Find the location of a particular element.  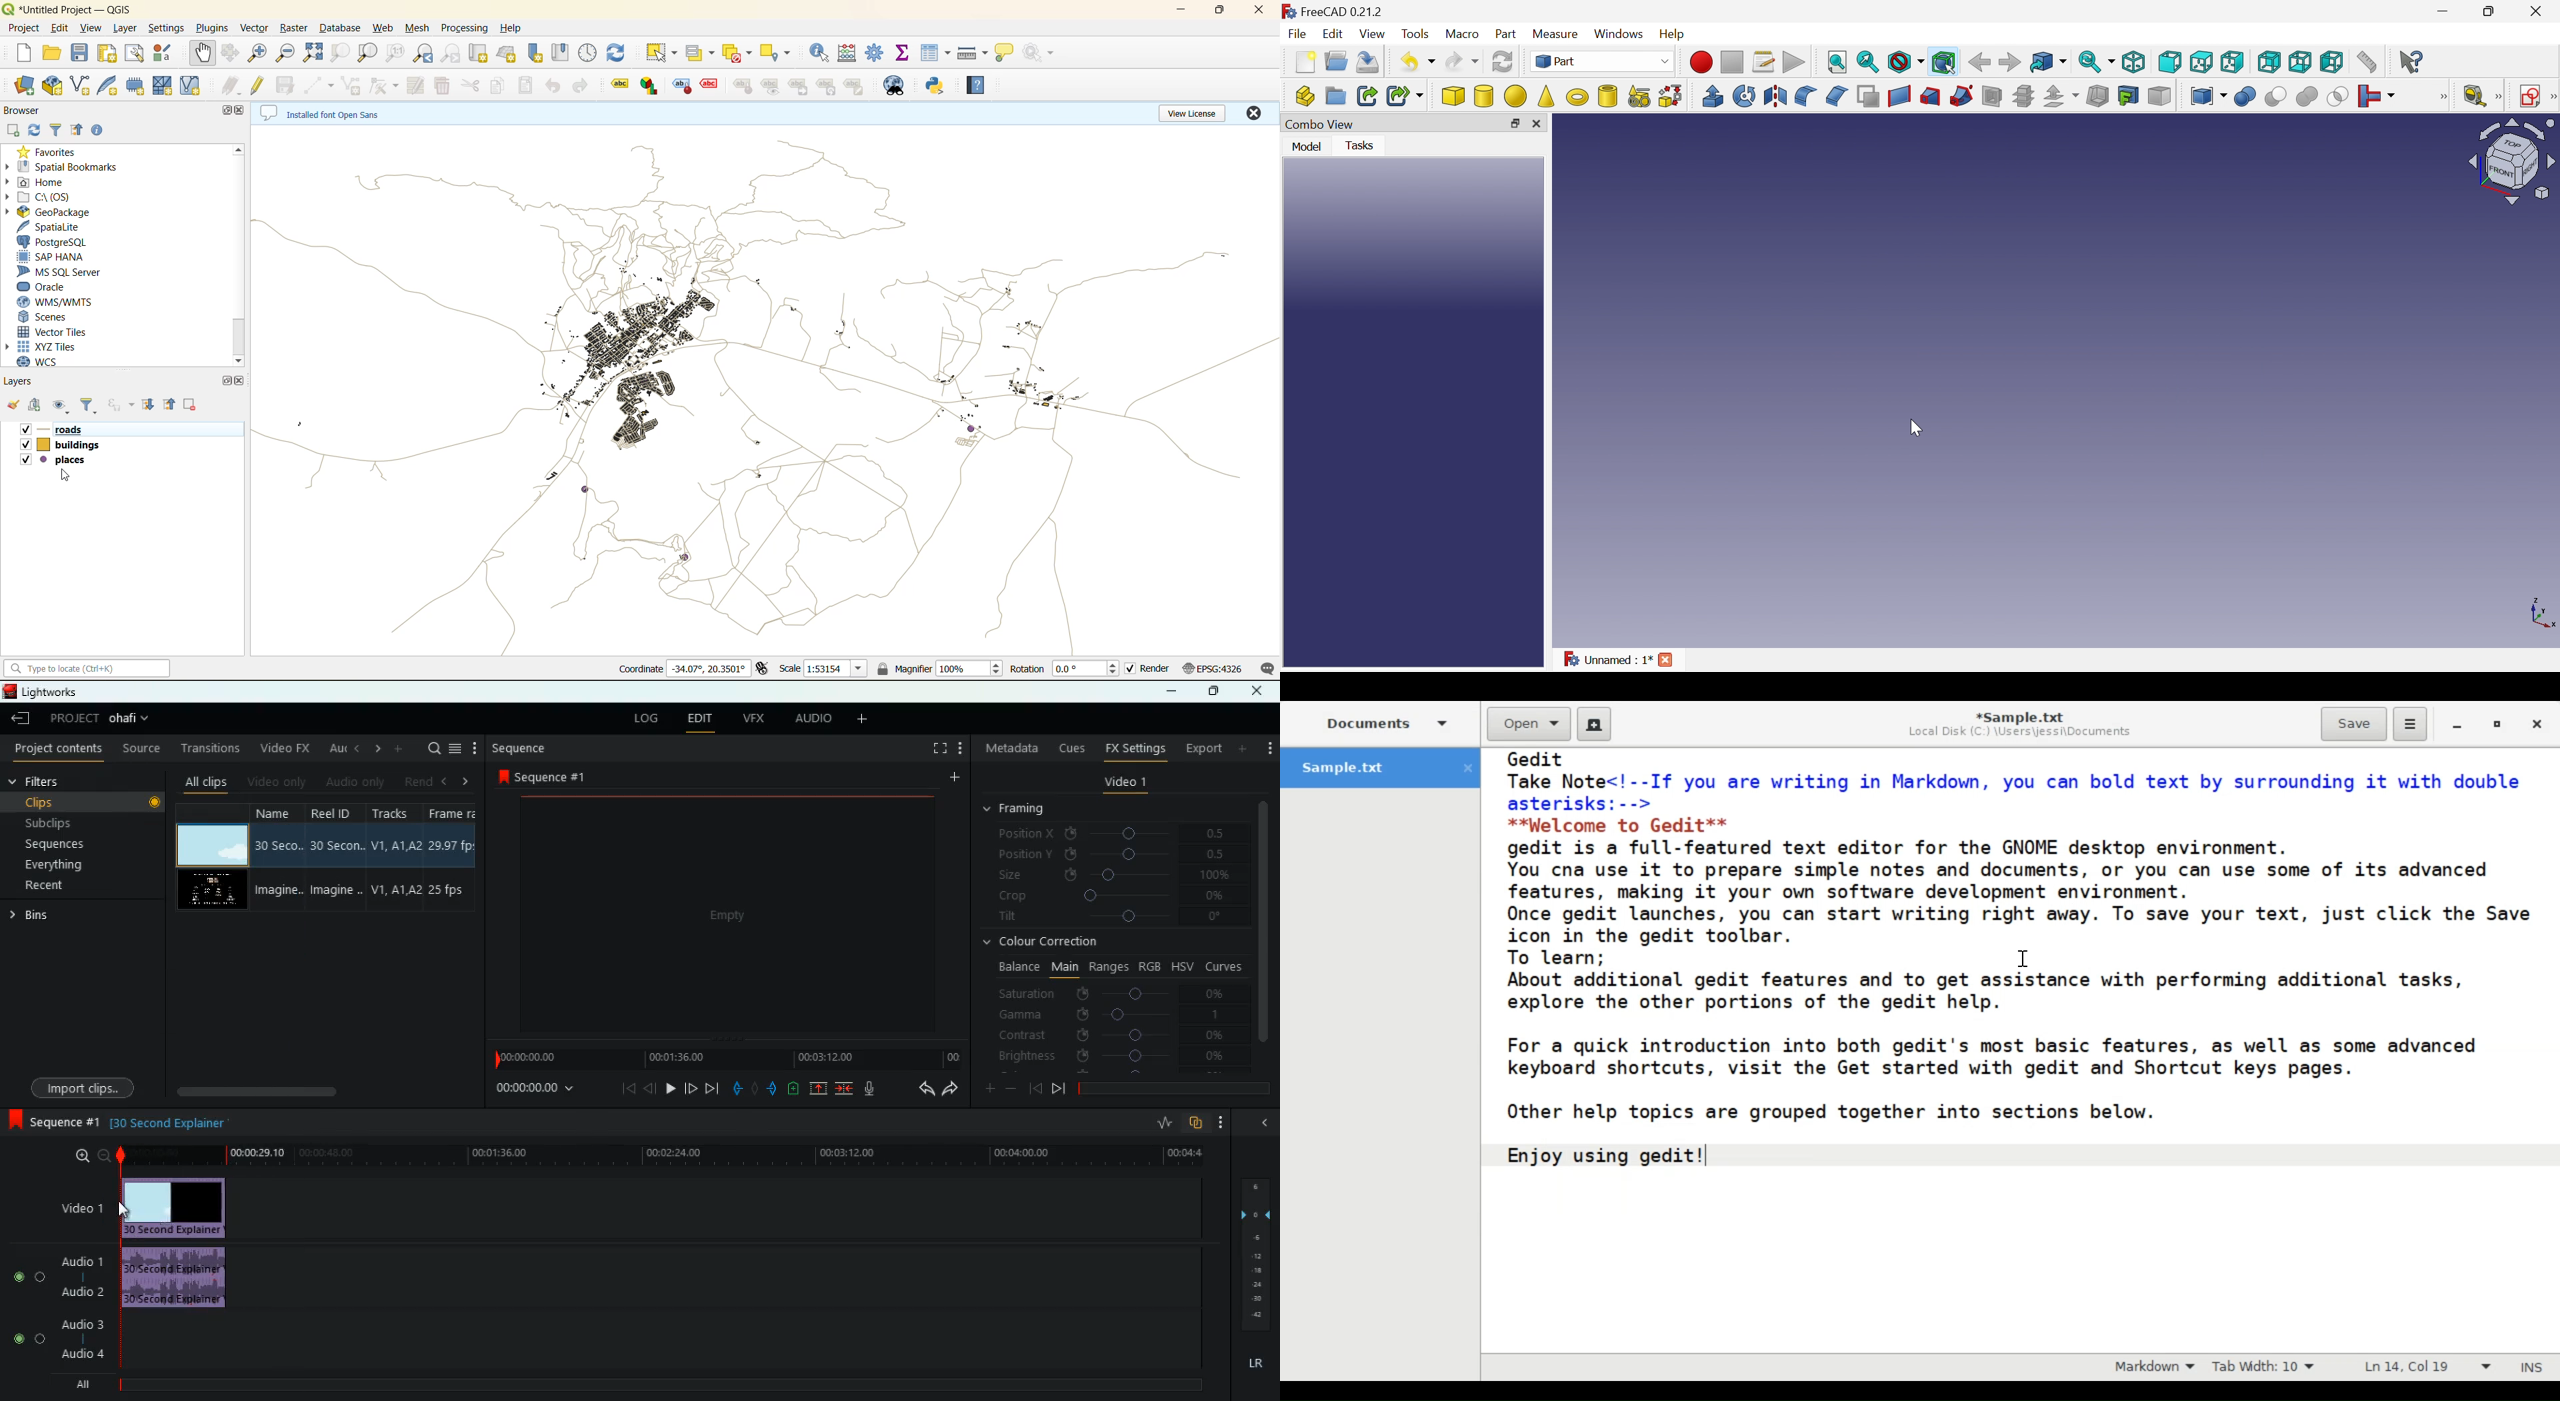

Extrude... is located at coordinates (1712, 95).